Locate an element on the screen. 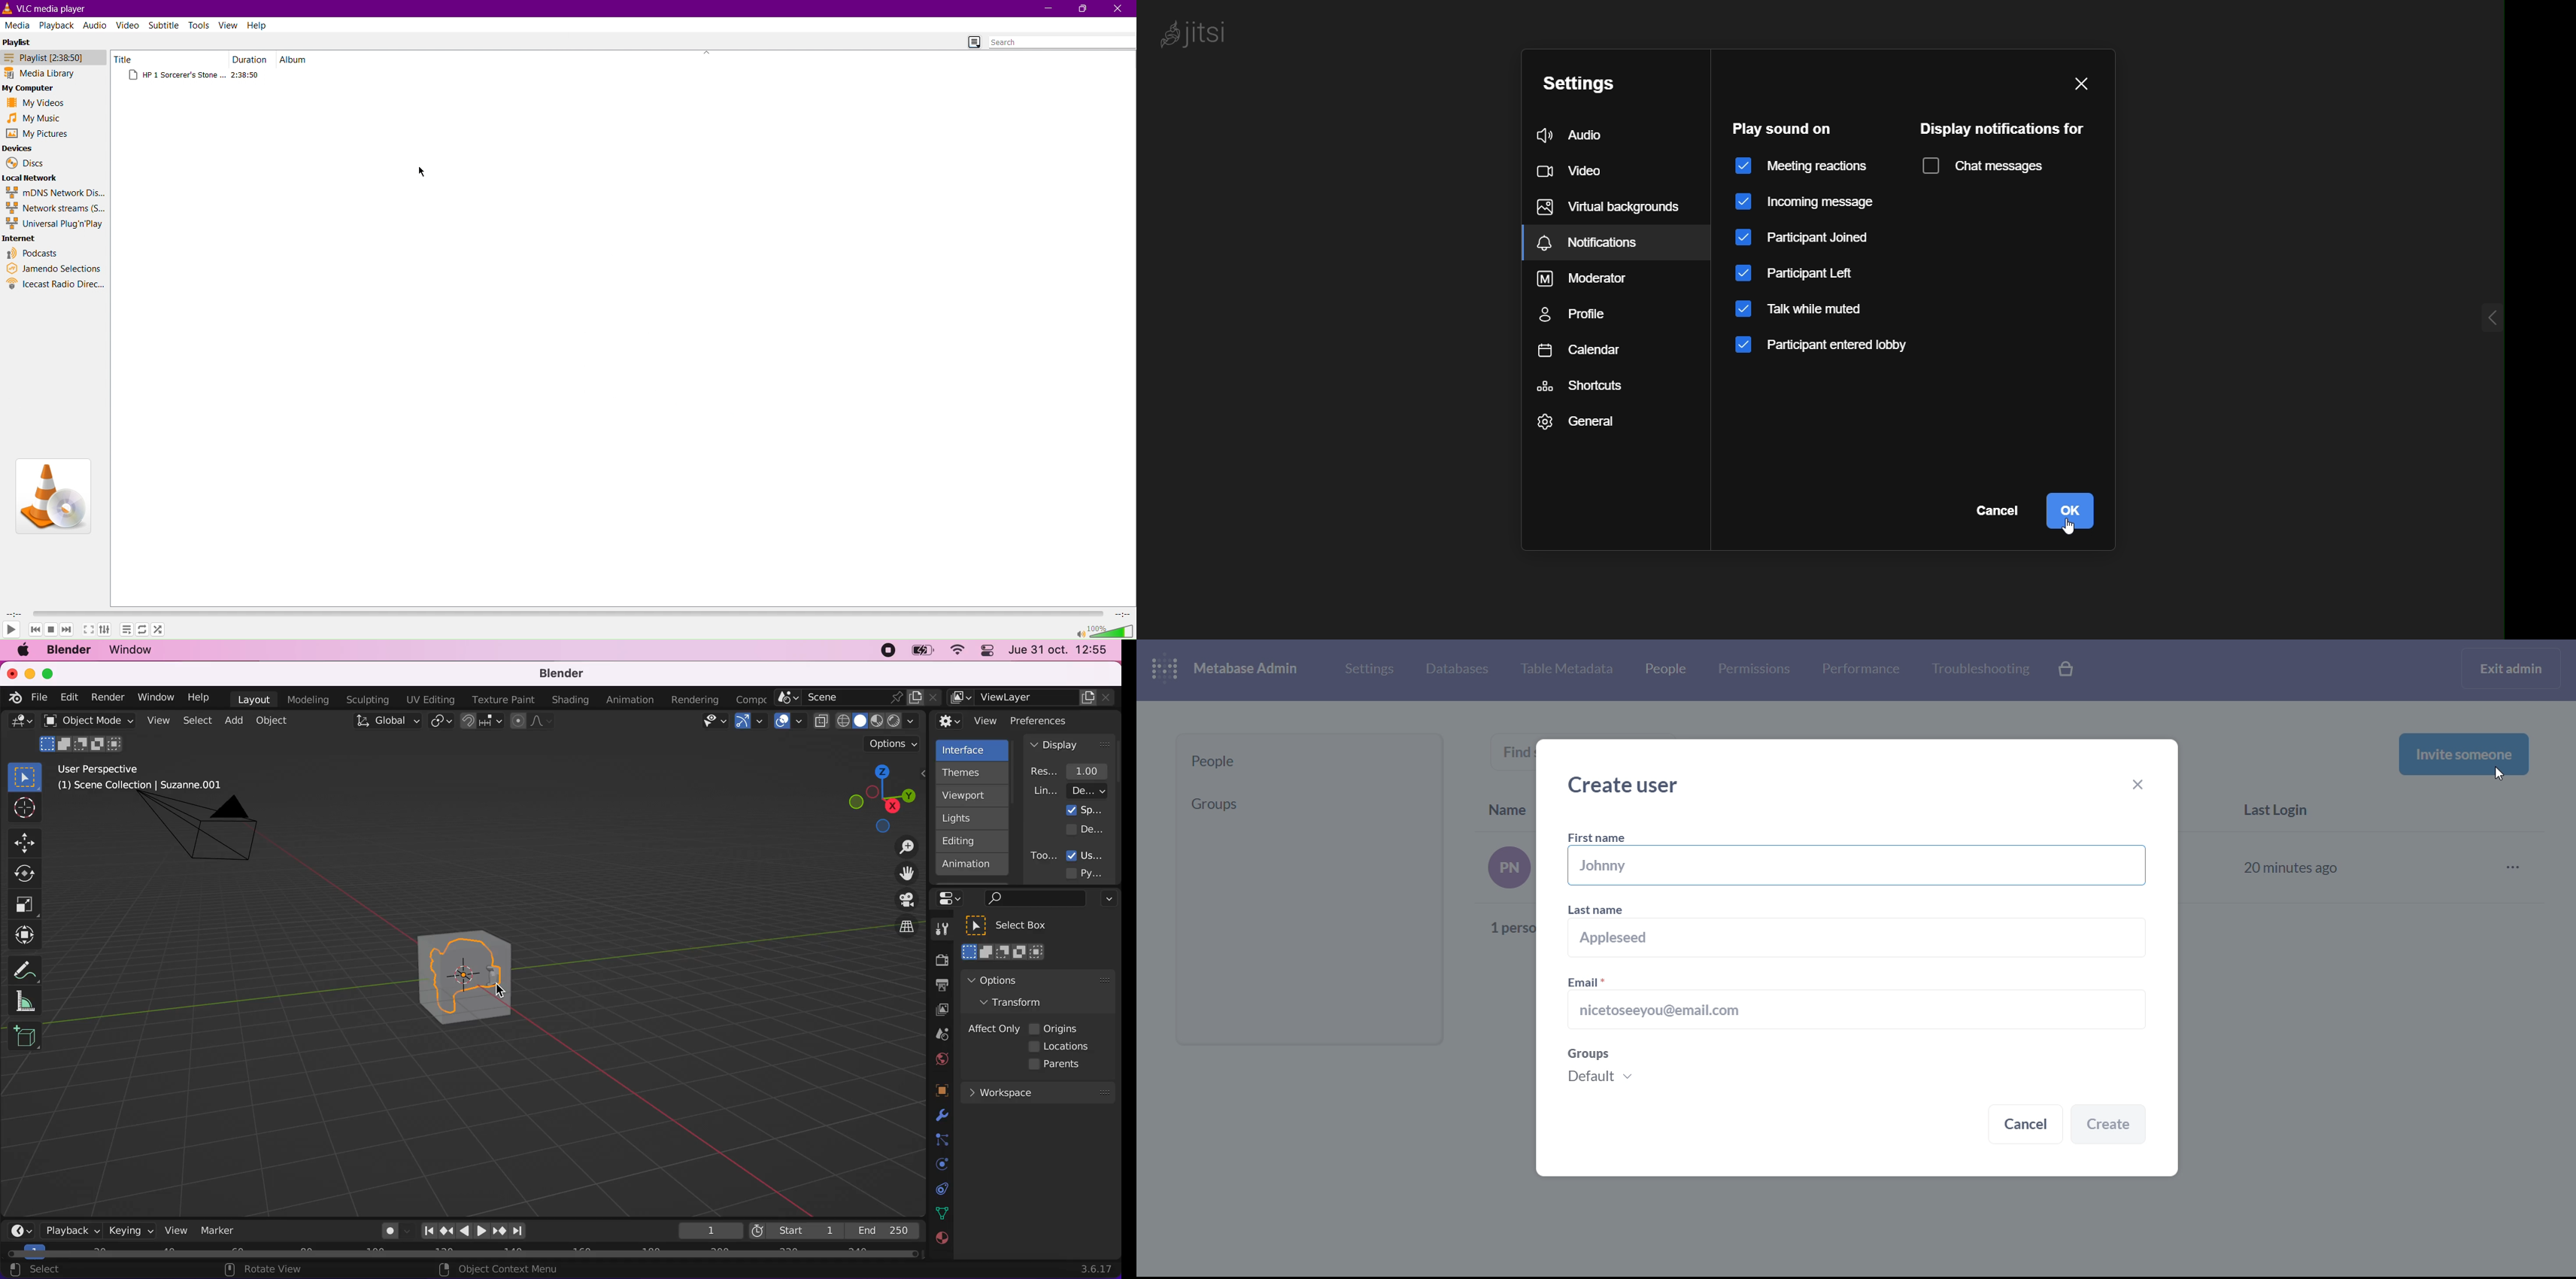 The image size is (2576, 1288). annotate is located at coordinates (29, 968).